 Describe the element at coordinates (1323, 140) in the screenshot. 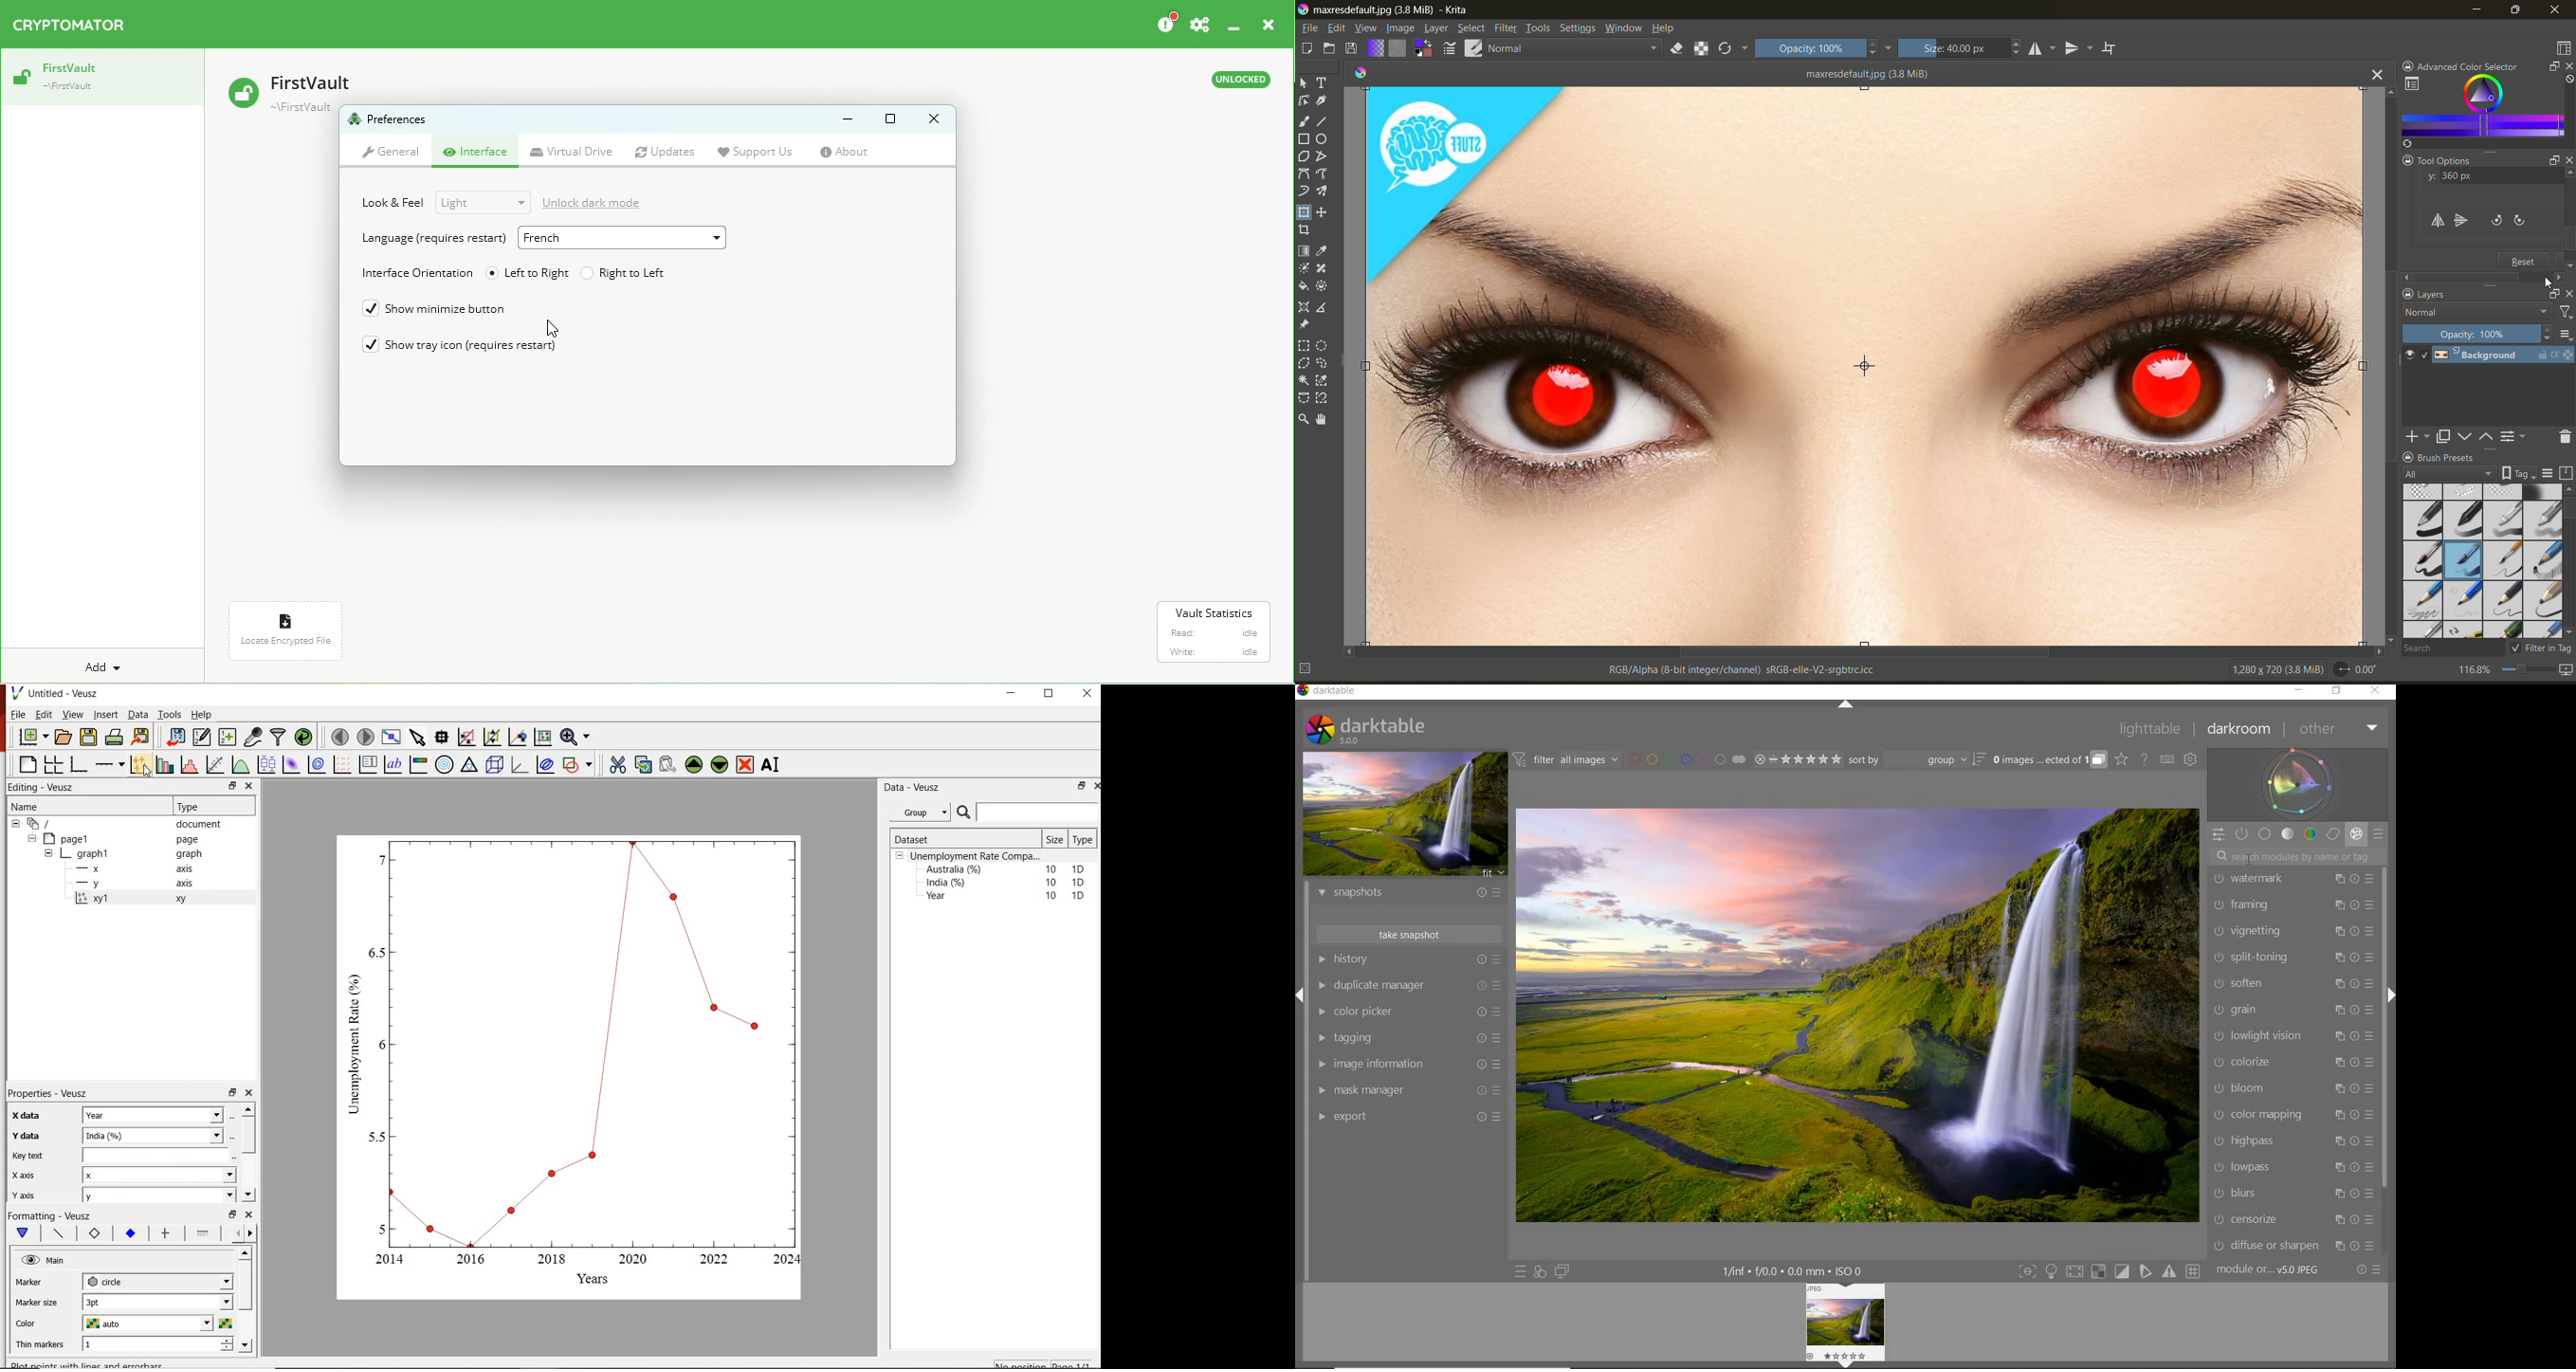

I see `tool` at that location.